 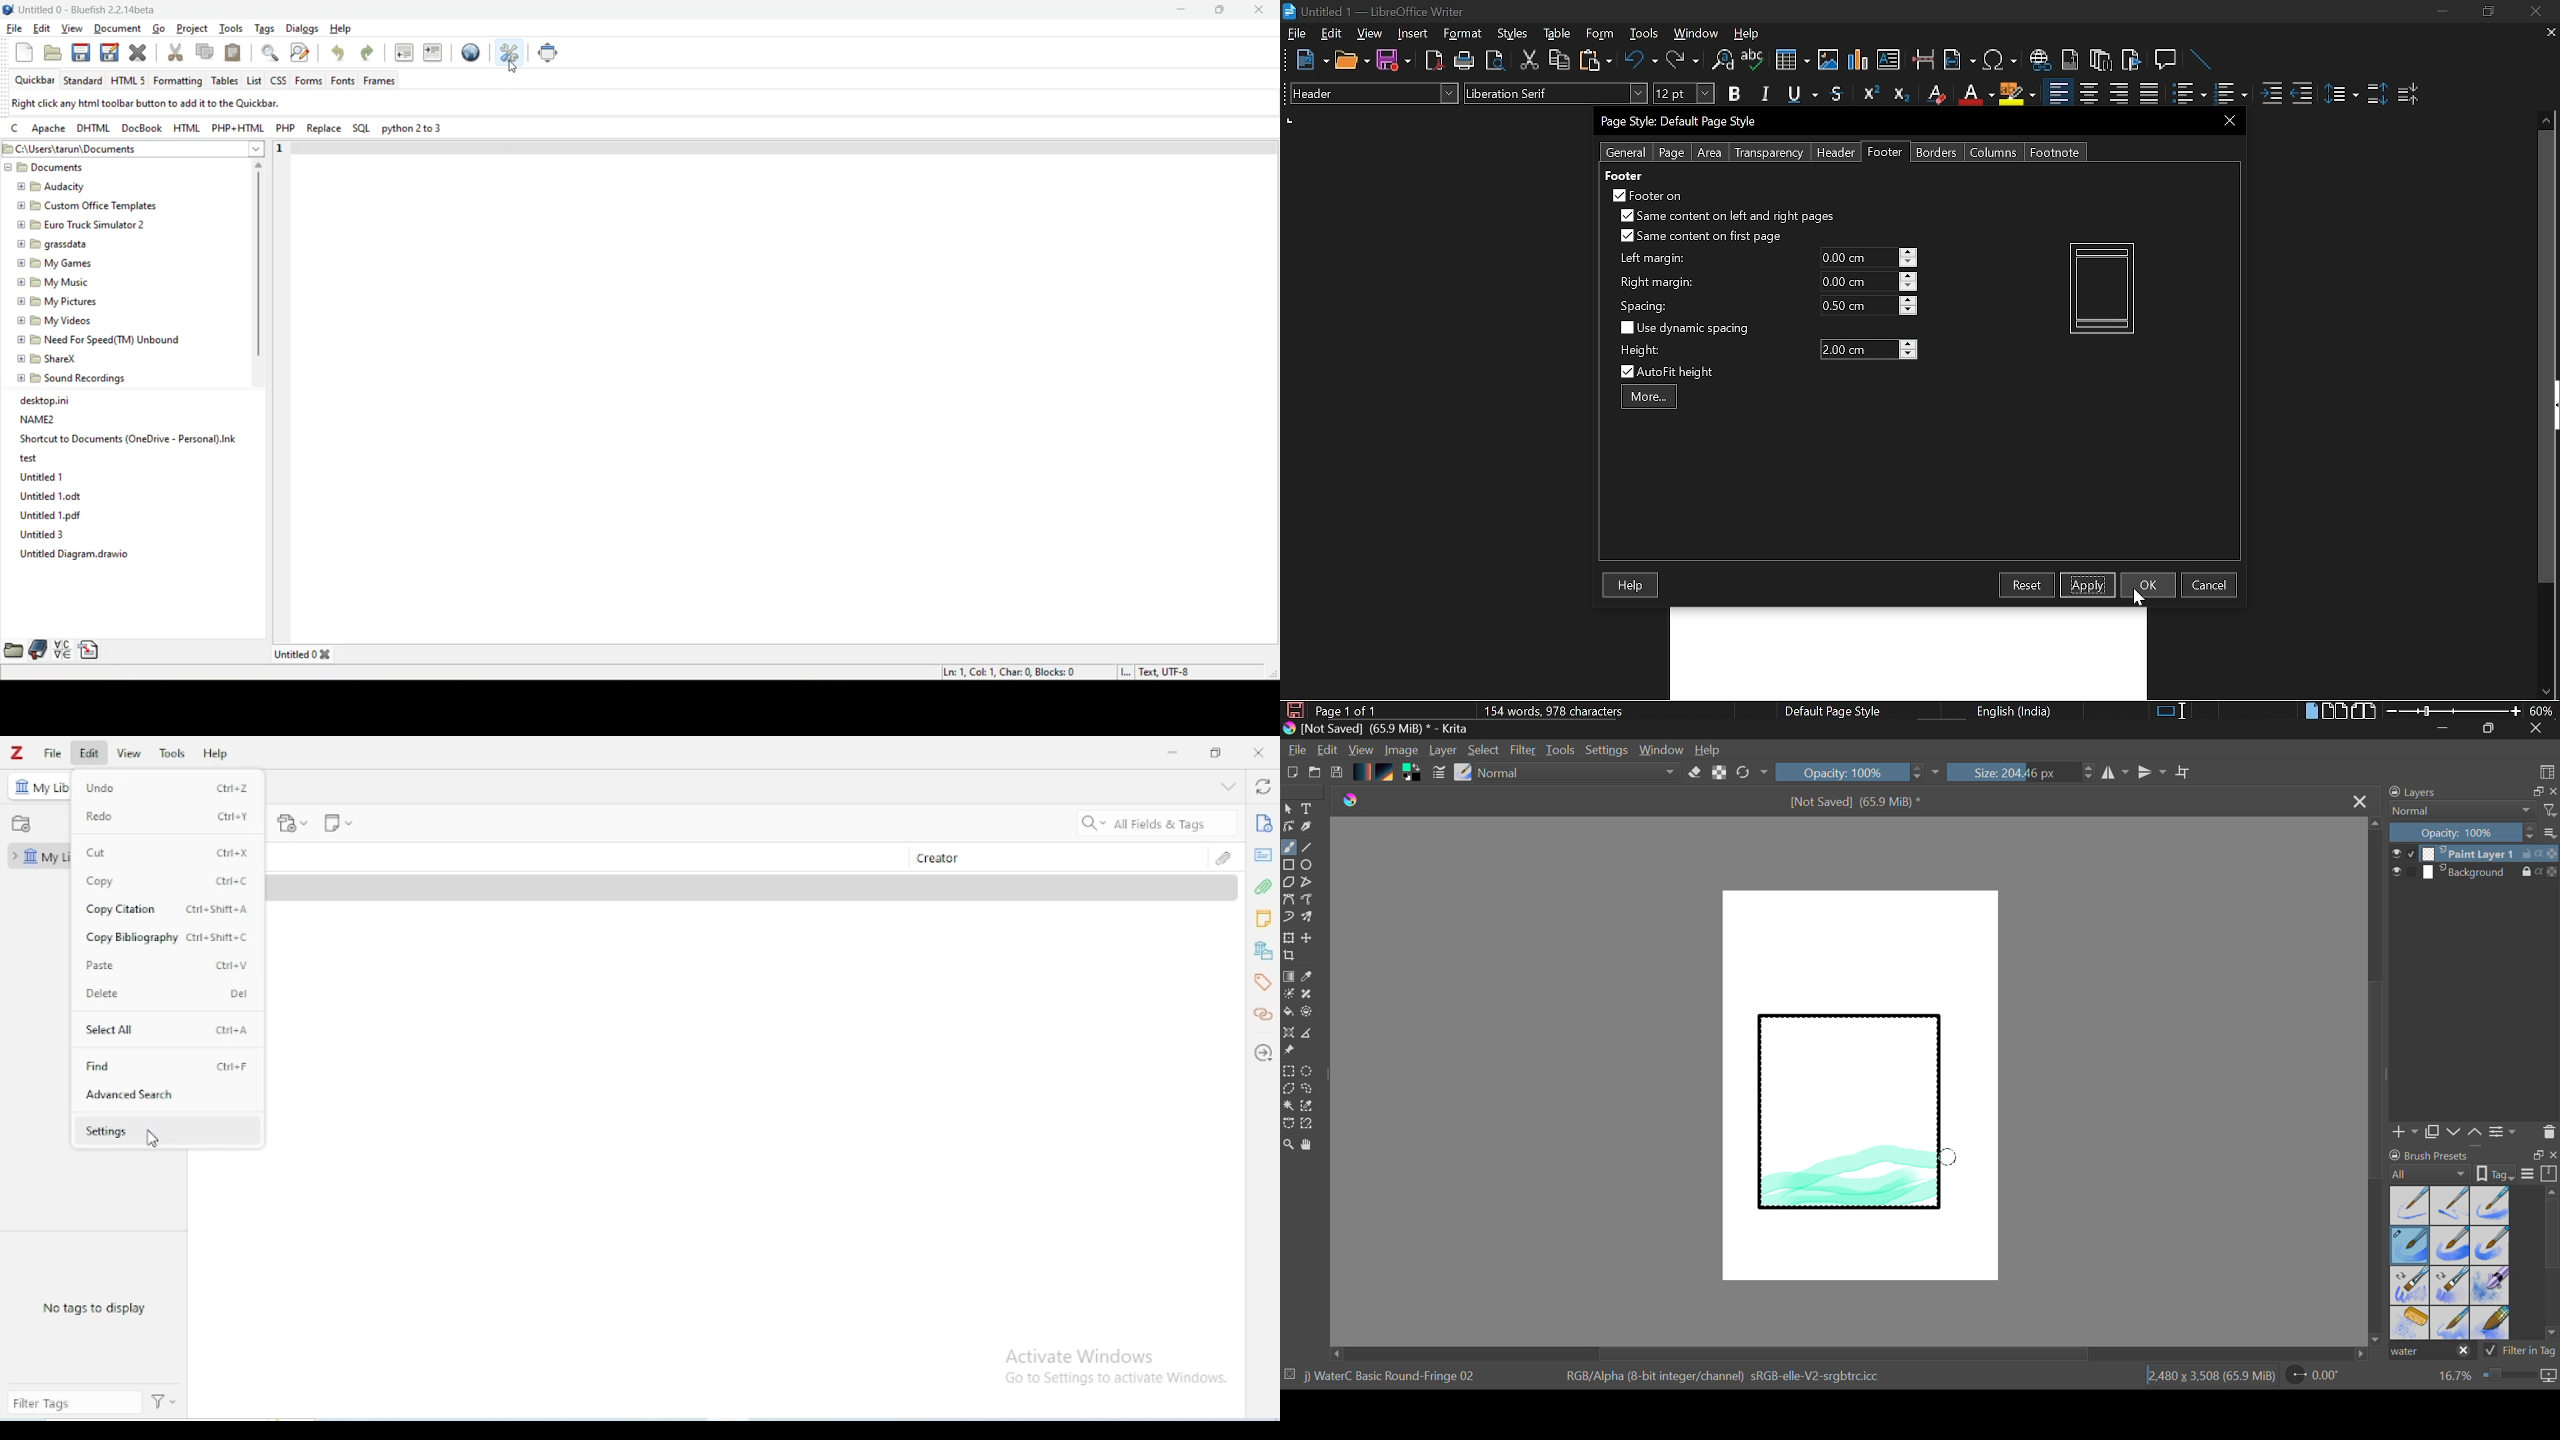 What do you see at coordinates (1289, 995) in the screenshot?
I see `Colorize Mask Tool` at bounding box center [1289, 995].